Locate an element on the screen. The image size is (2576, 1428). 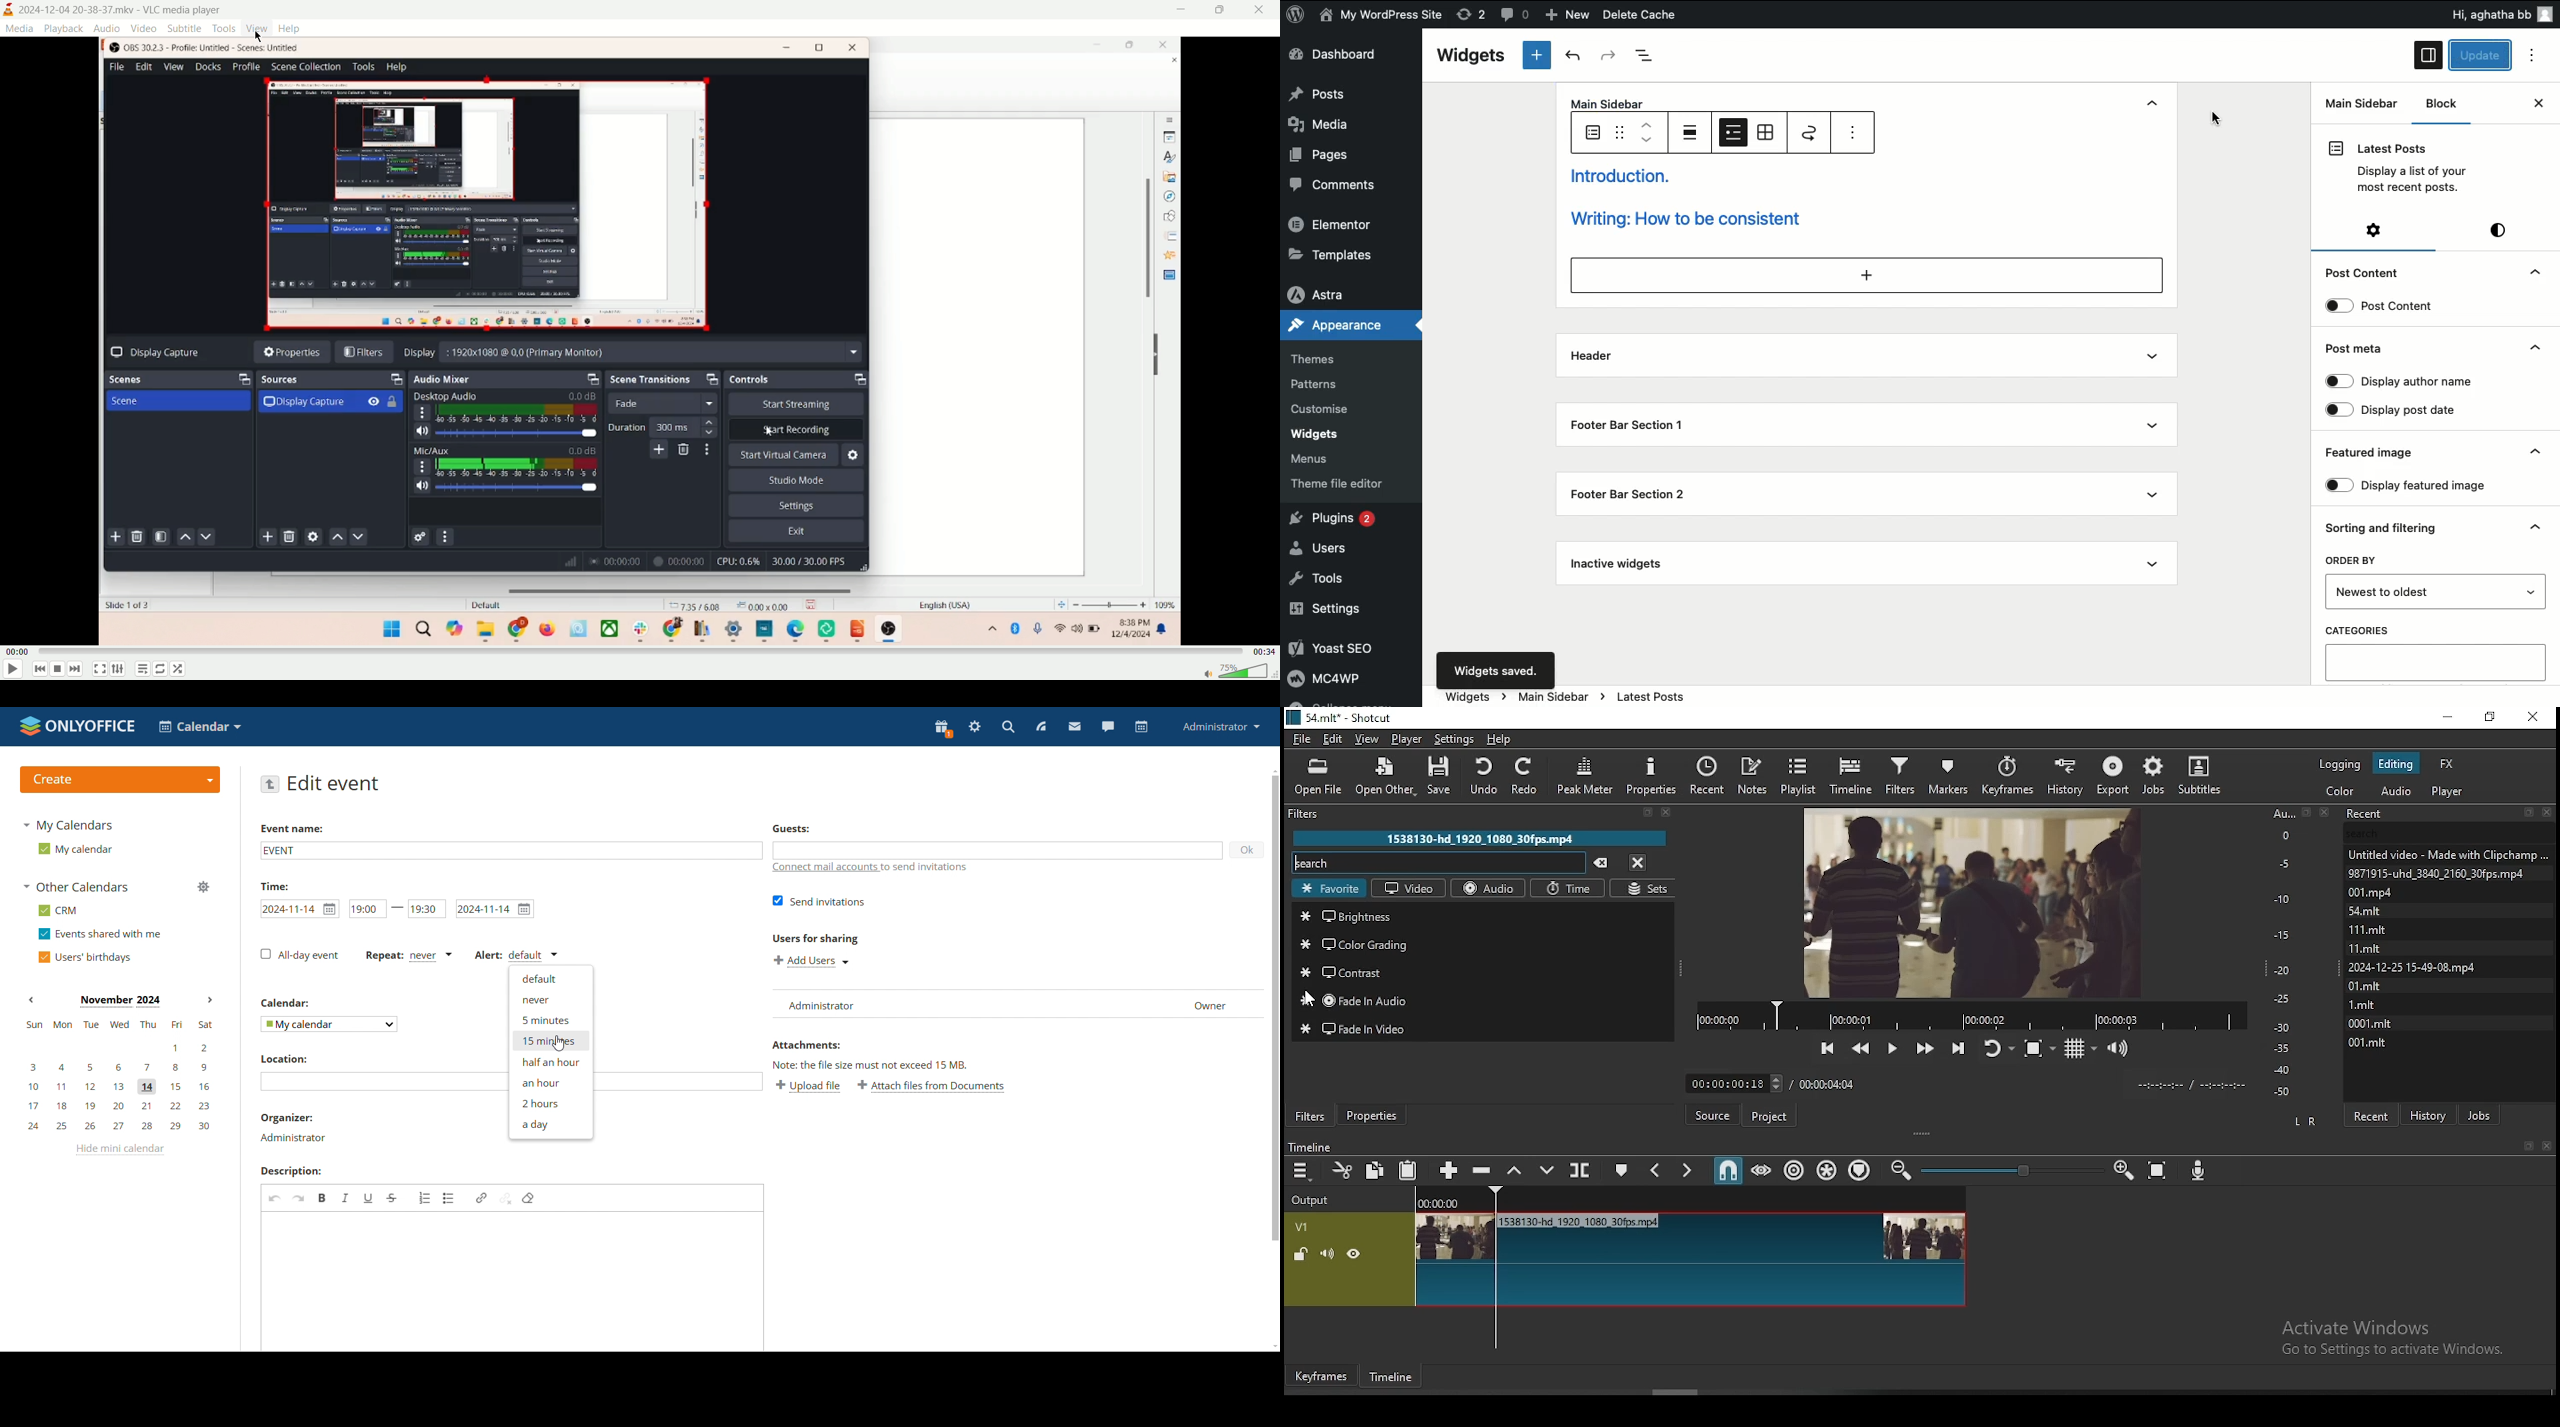
help is located at coordinates (1503, 739).